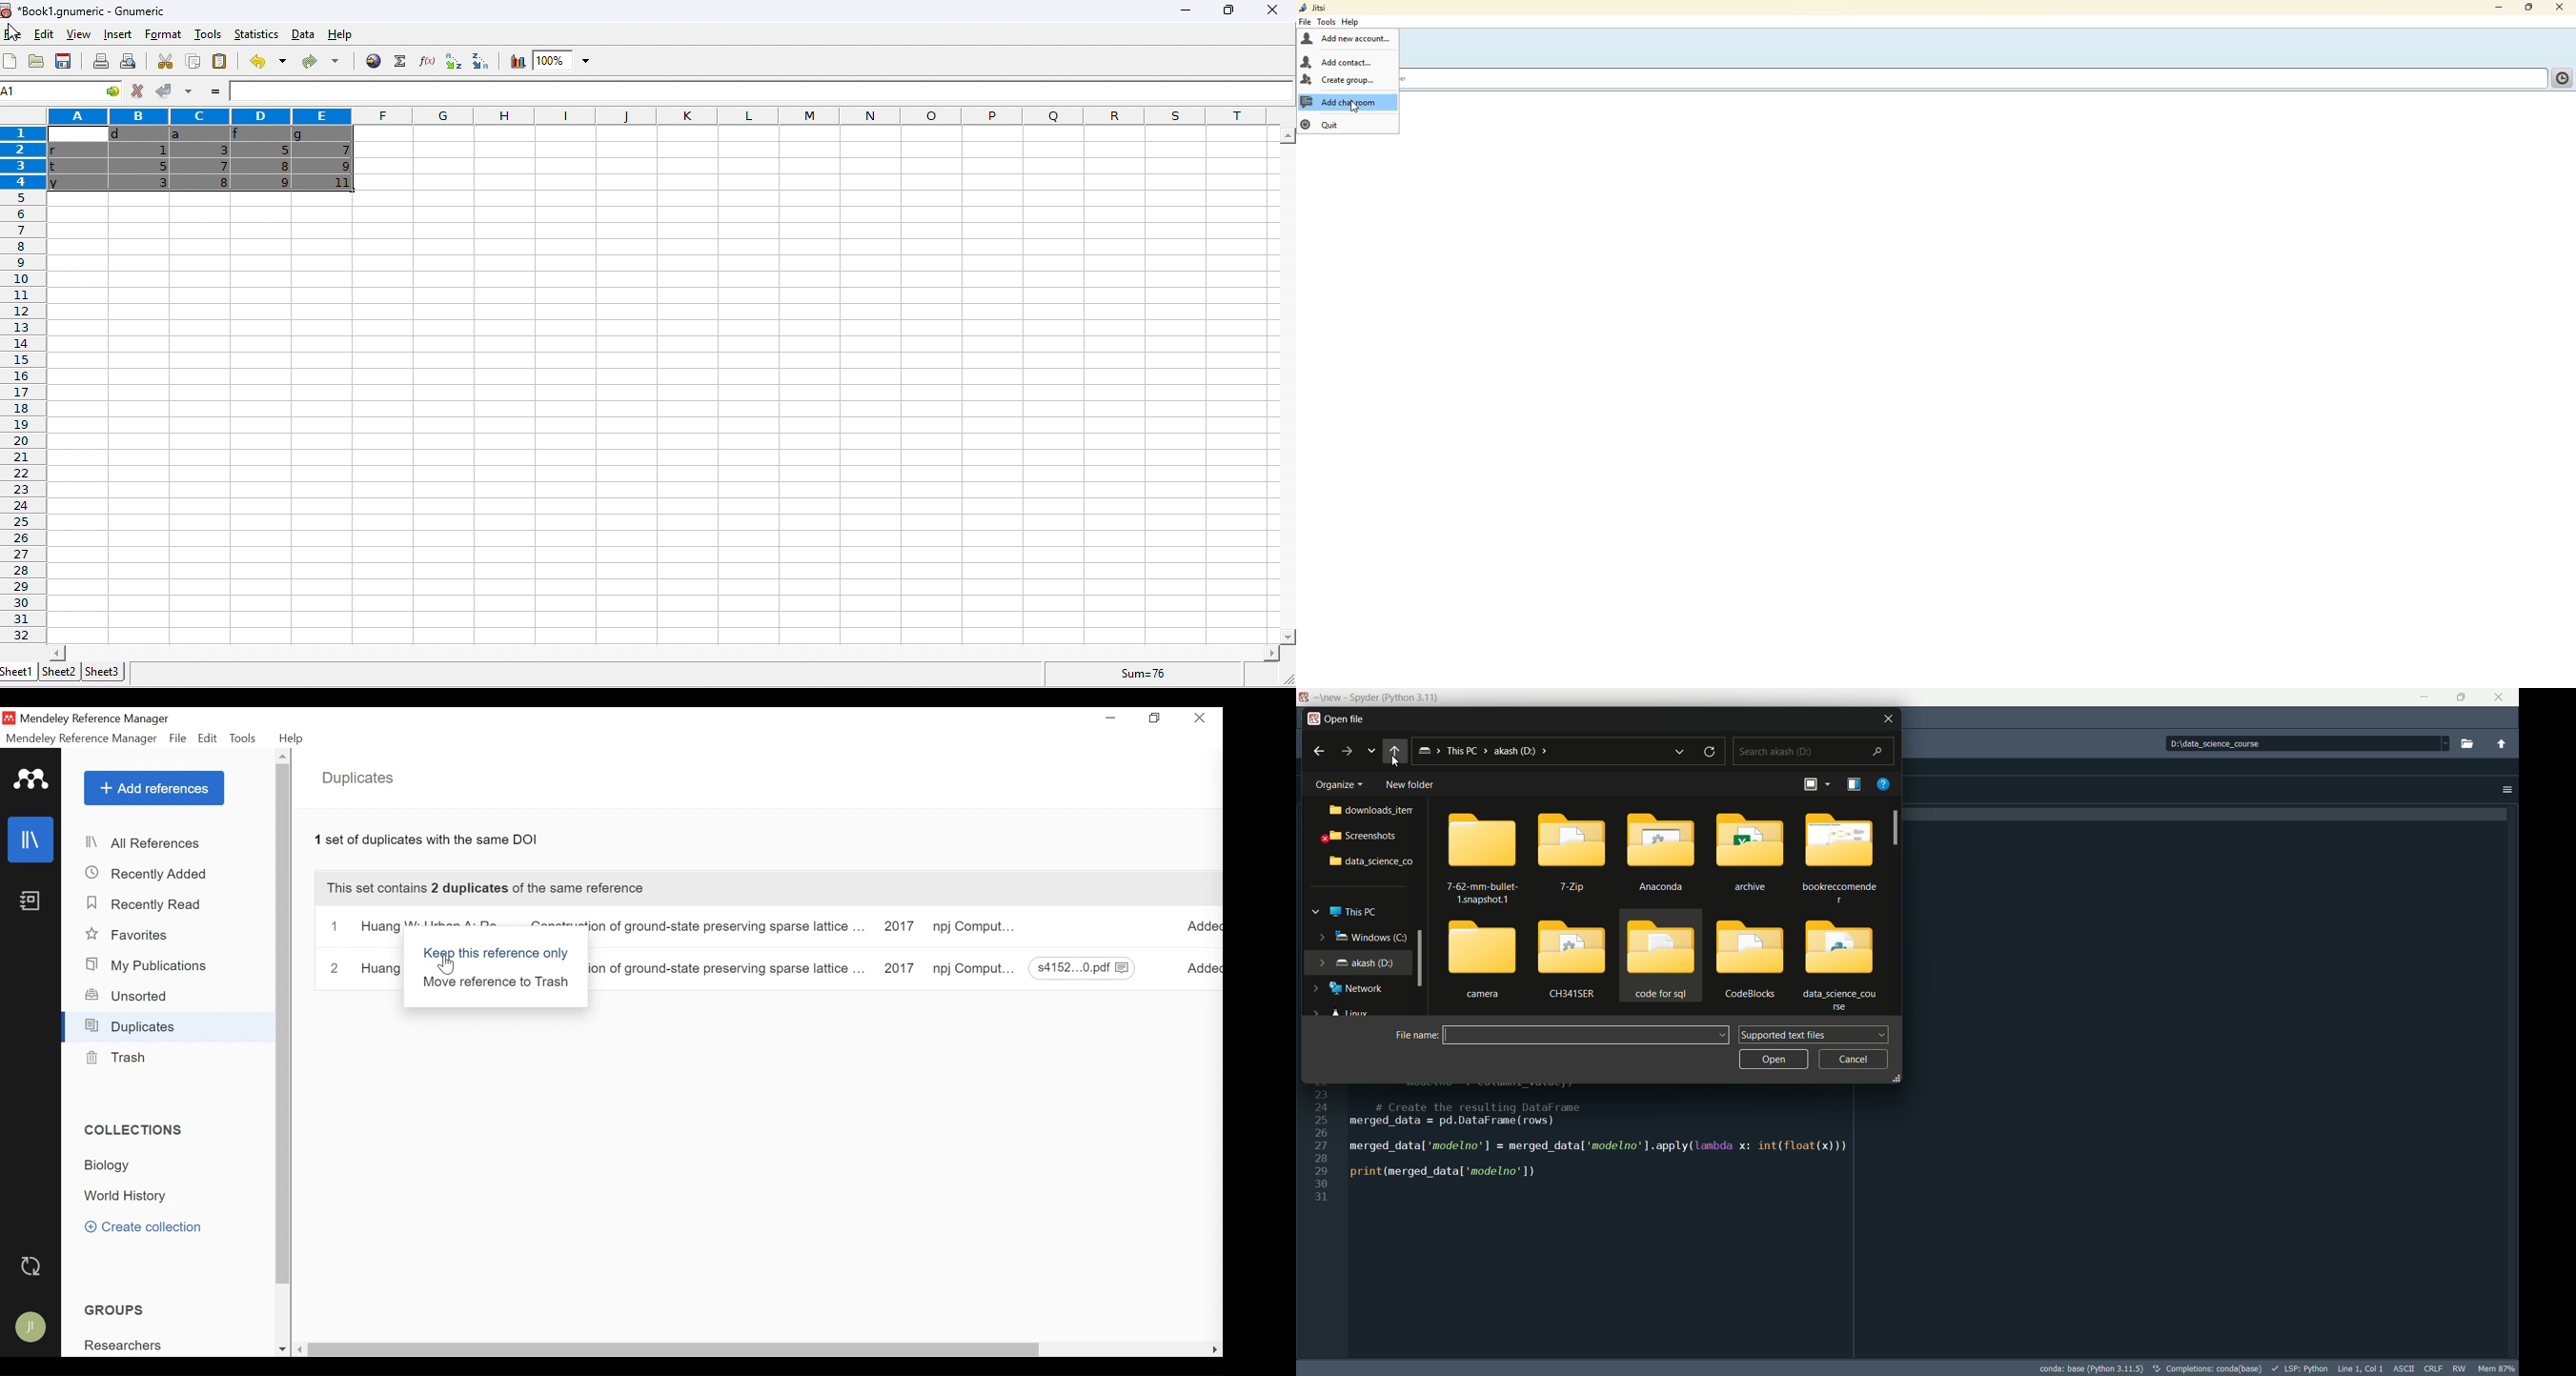  Describe the element at coordinates (449, 965) in the screenshot. I see `Cursor` at that location.